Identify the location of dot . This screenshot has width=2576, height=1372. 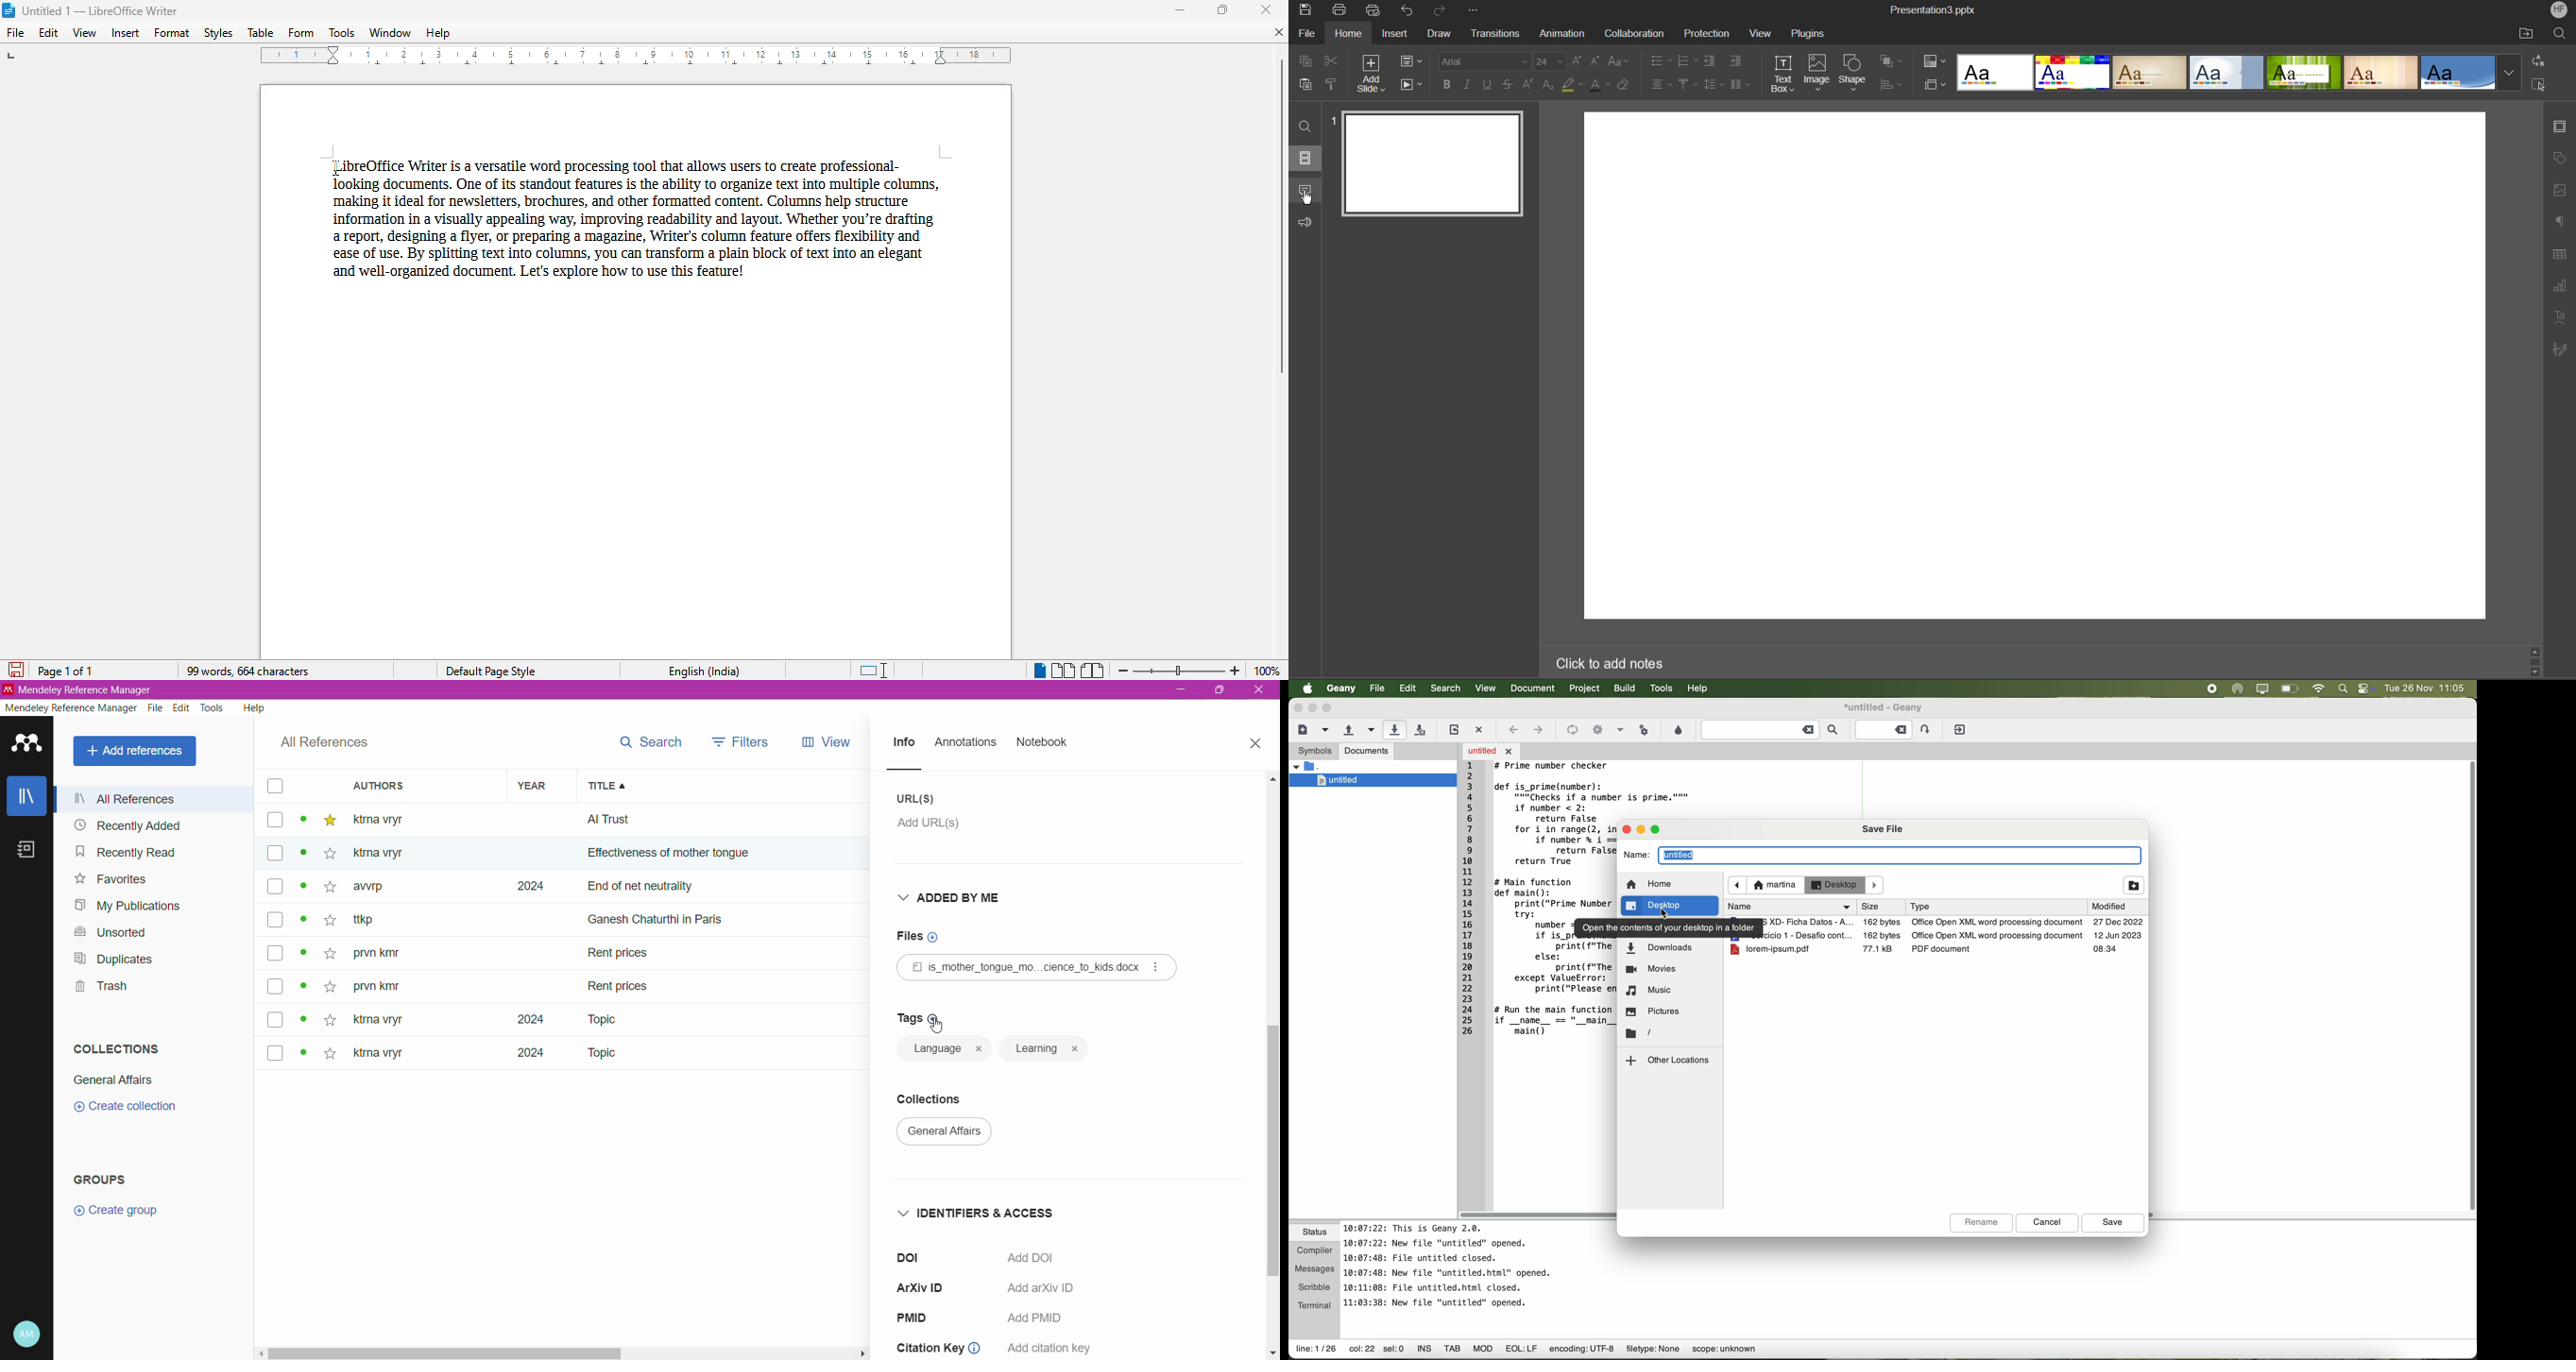
(302, 956).